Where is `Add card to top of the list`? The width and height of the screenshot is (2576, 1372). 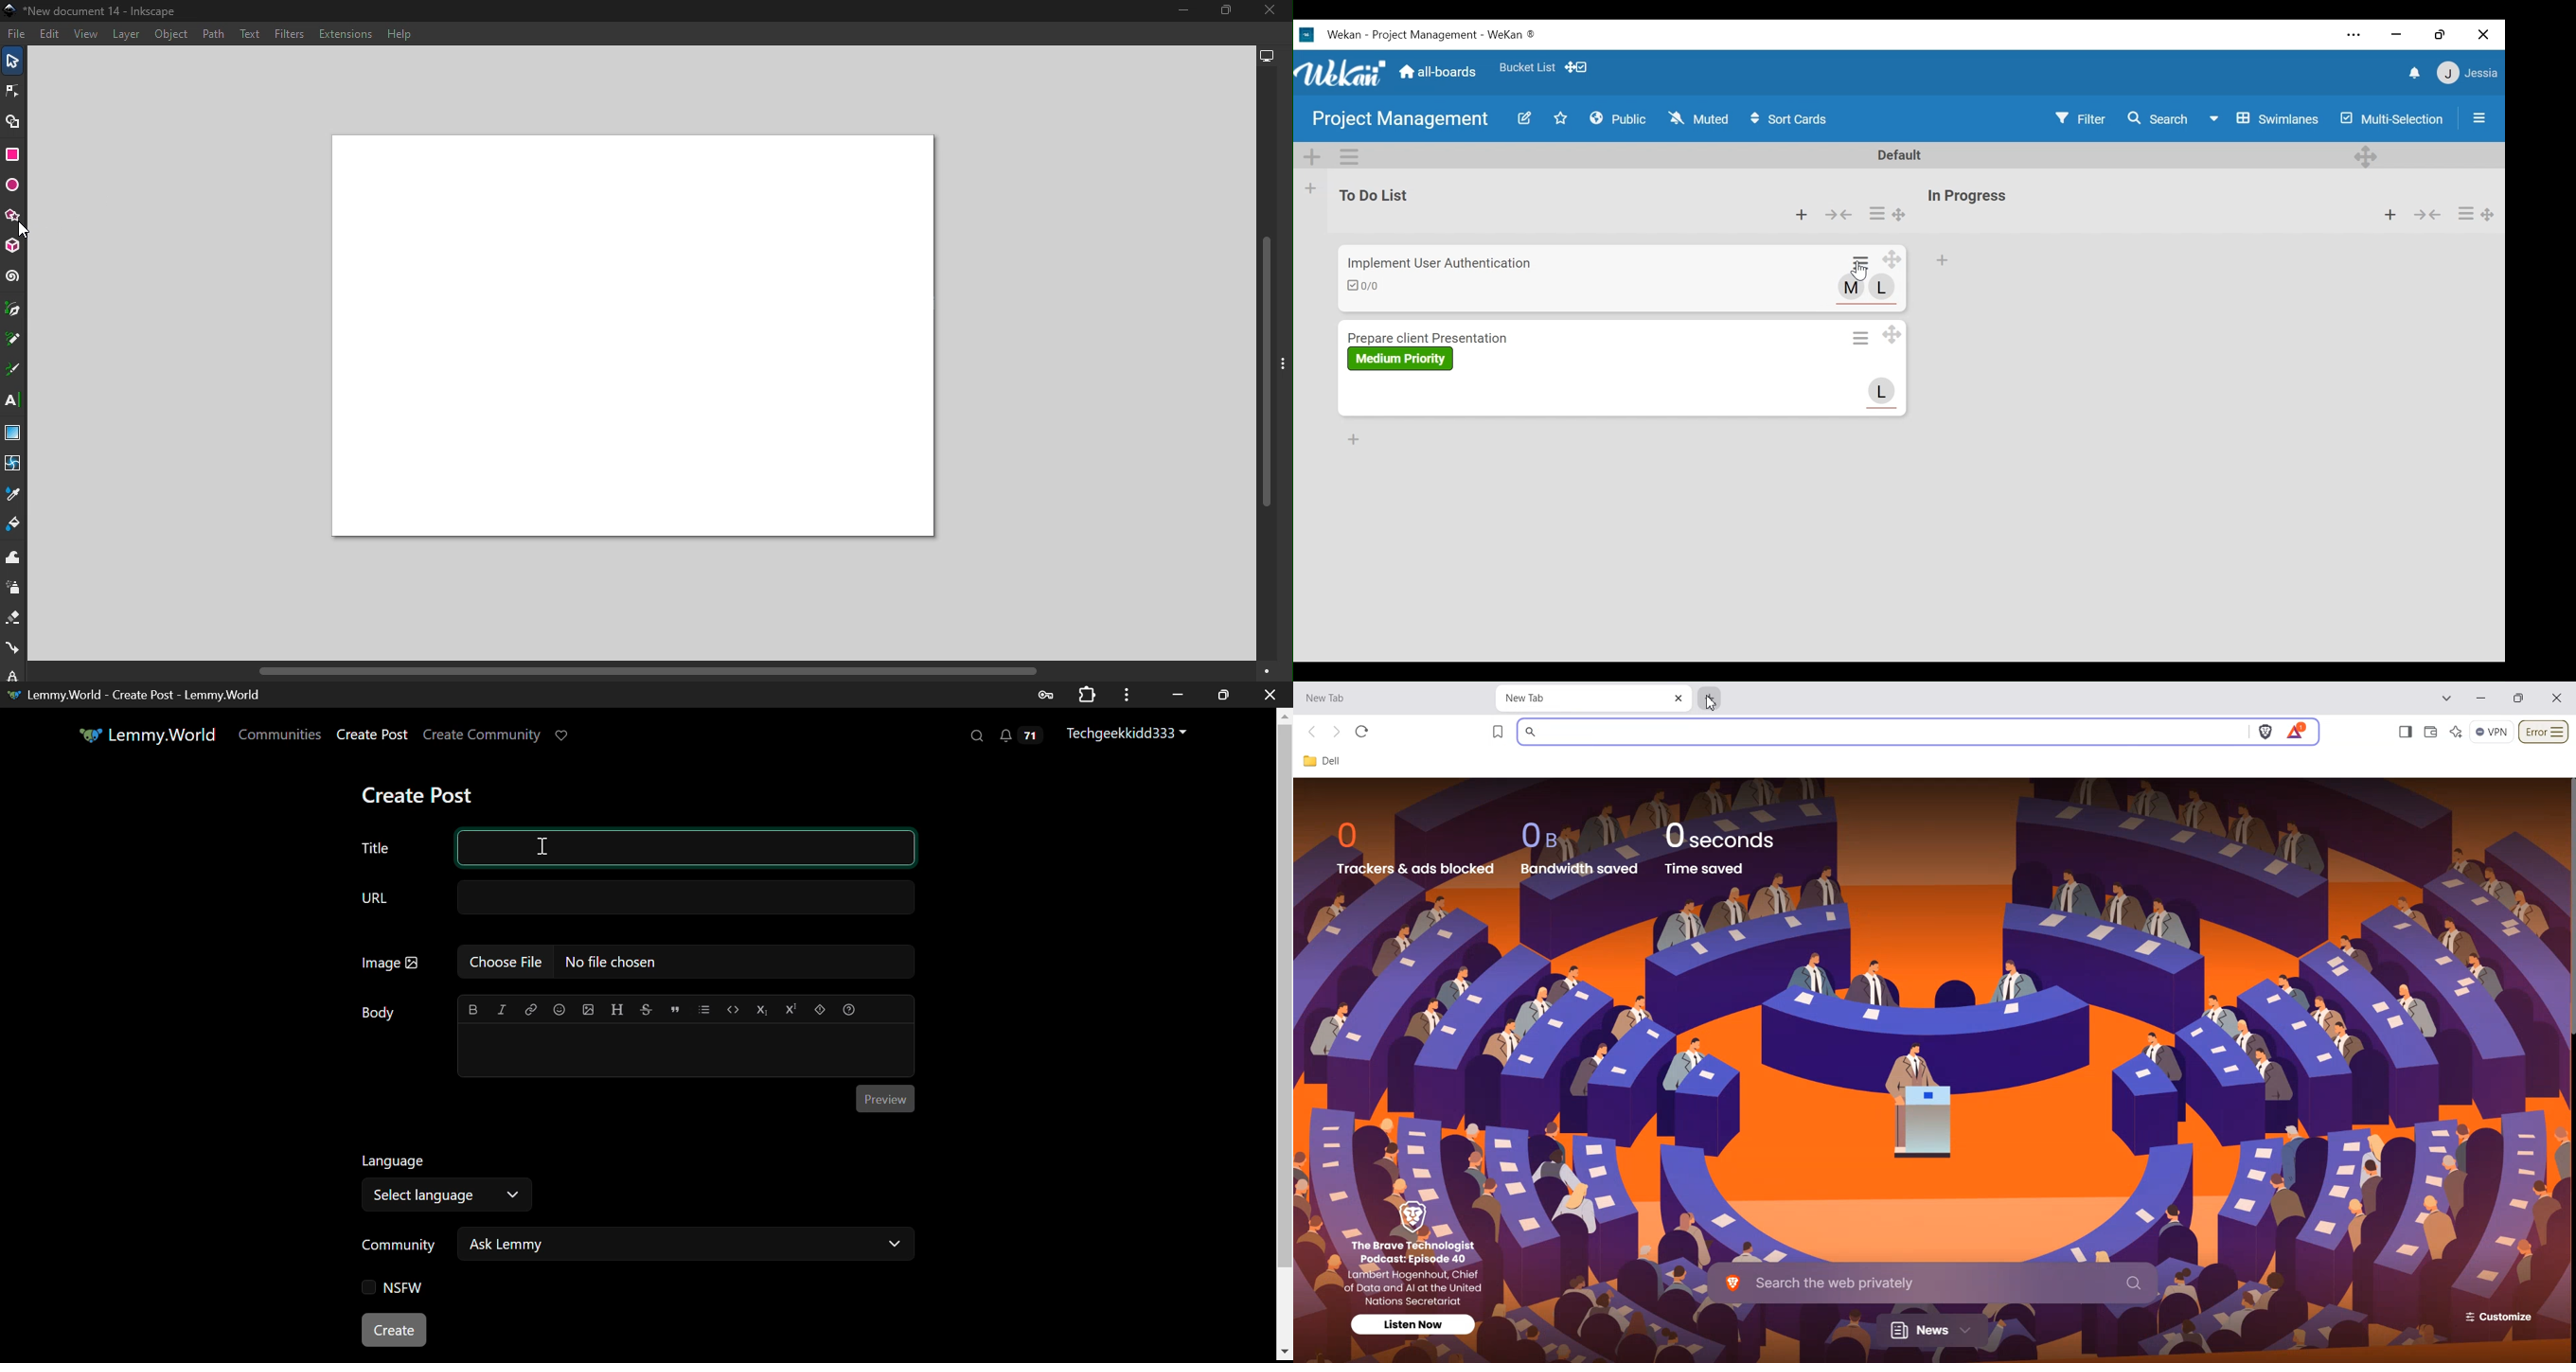
Add card to top of the list is located at coordinates (1802, 216).